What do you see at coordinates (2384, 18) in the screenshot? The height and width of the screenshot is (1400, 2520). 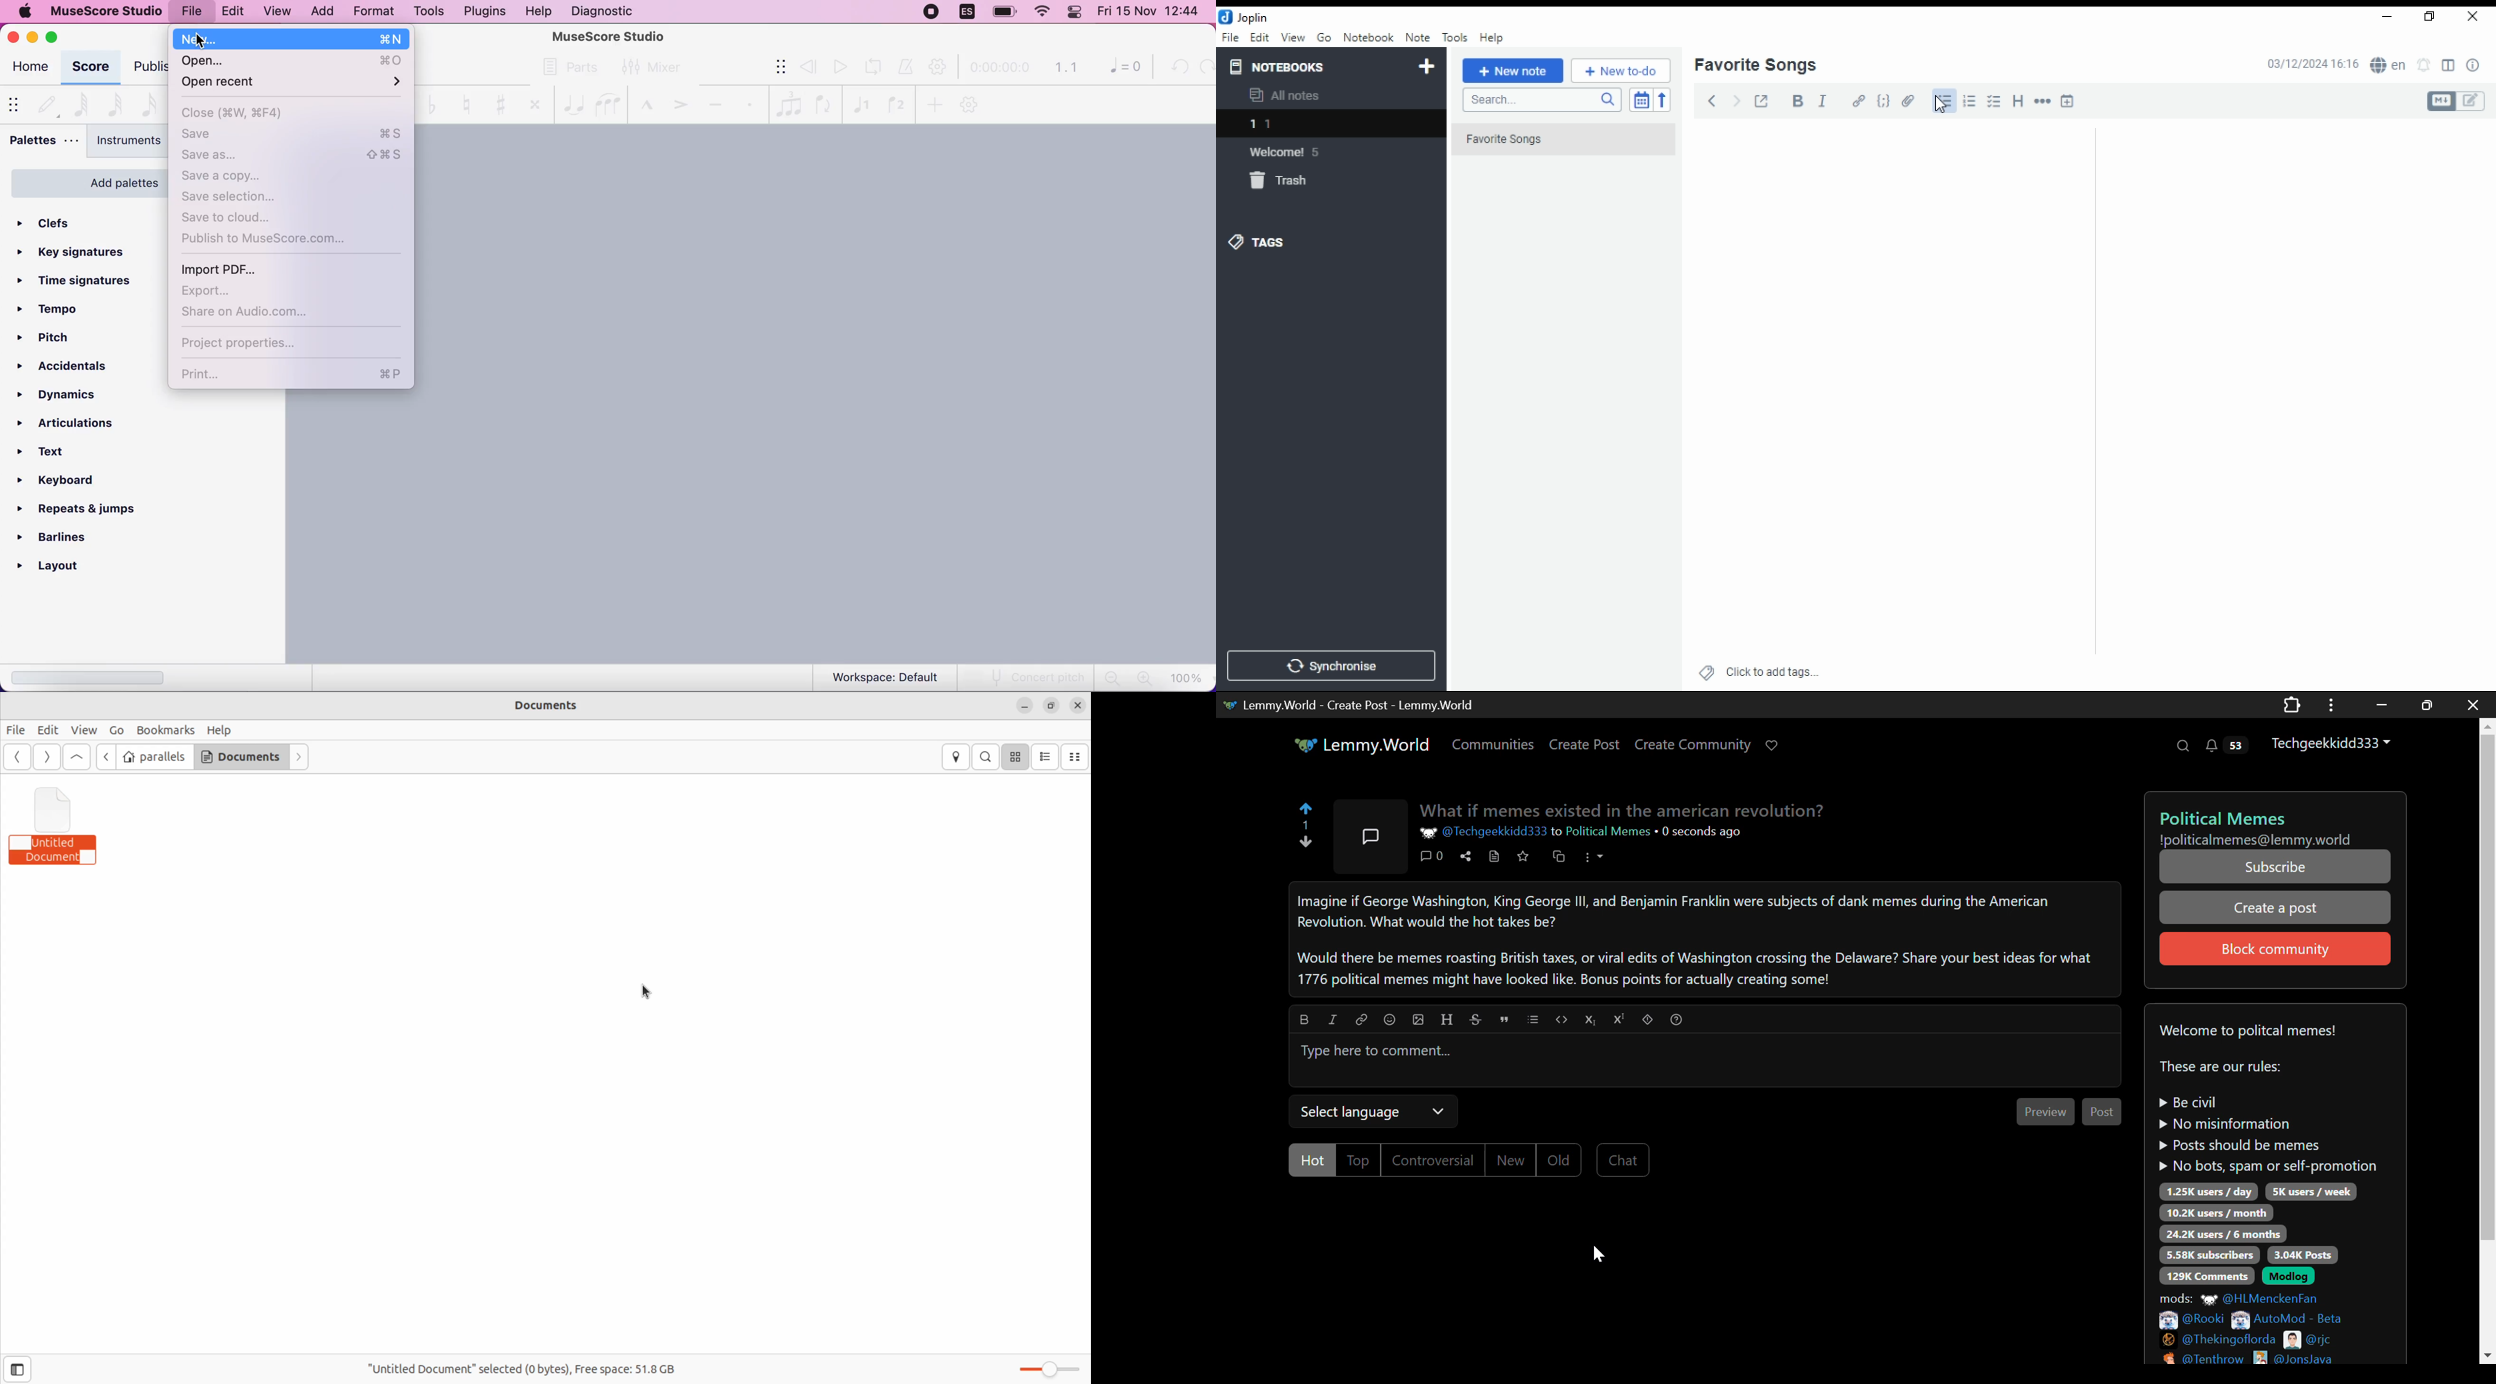 I see `minimize` at bounding box center [2384, 18].